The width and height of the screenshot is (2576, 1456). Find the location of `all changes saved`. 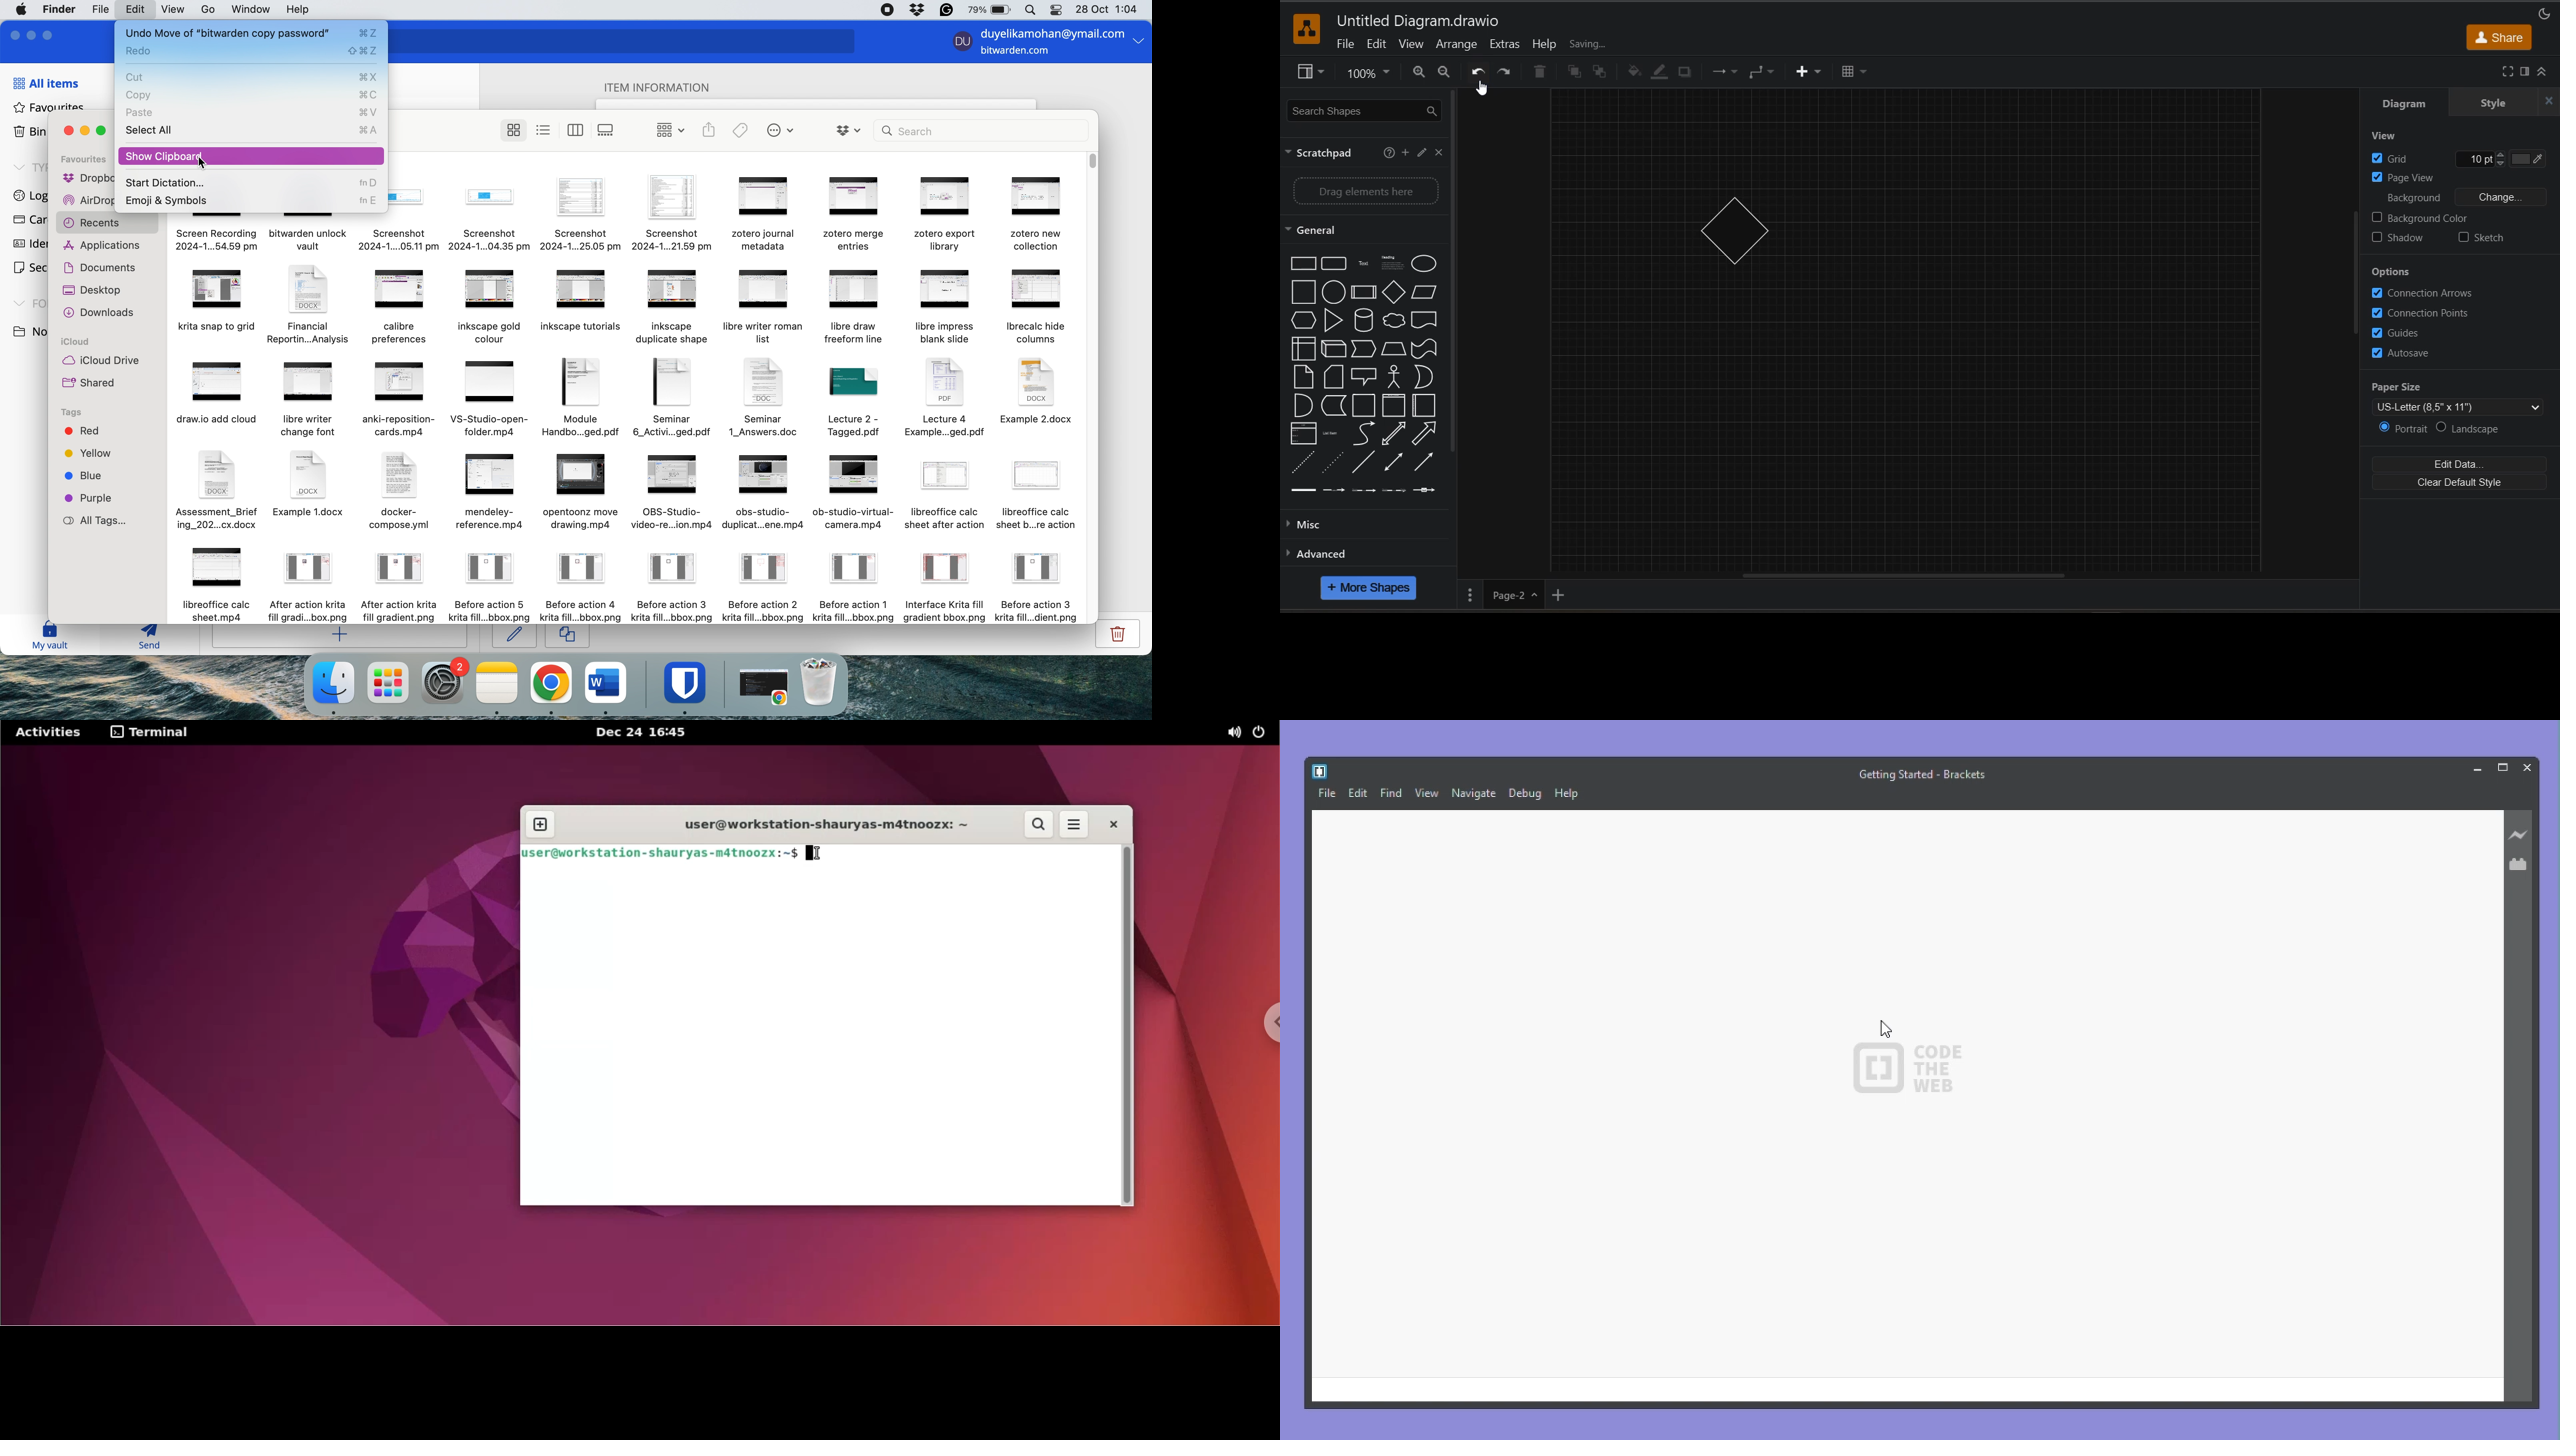

all changes saved is located at coordinates (1615, 47).